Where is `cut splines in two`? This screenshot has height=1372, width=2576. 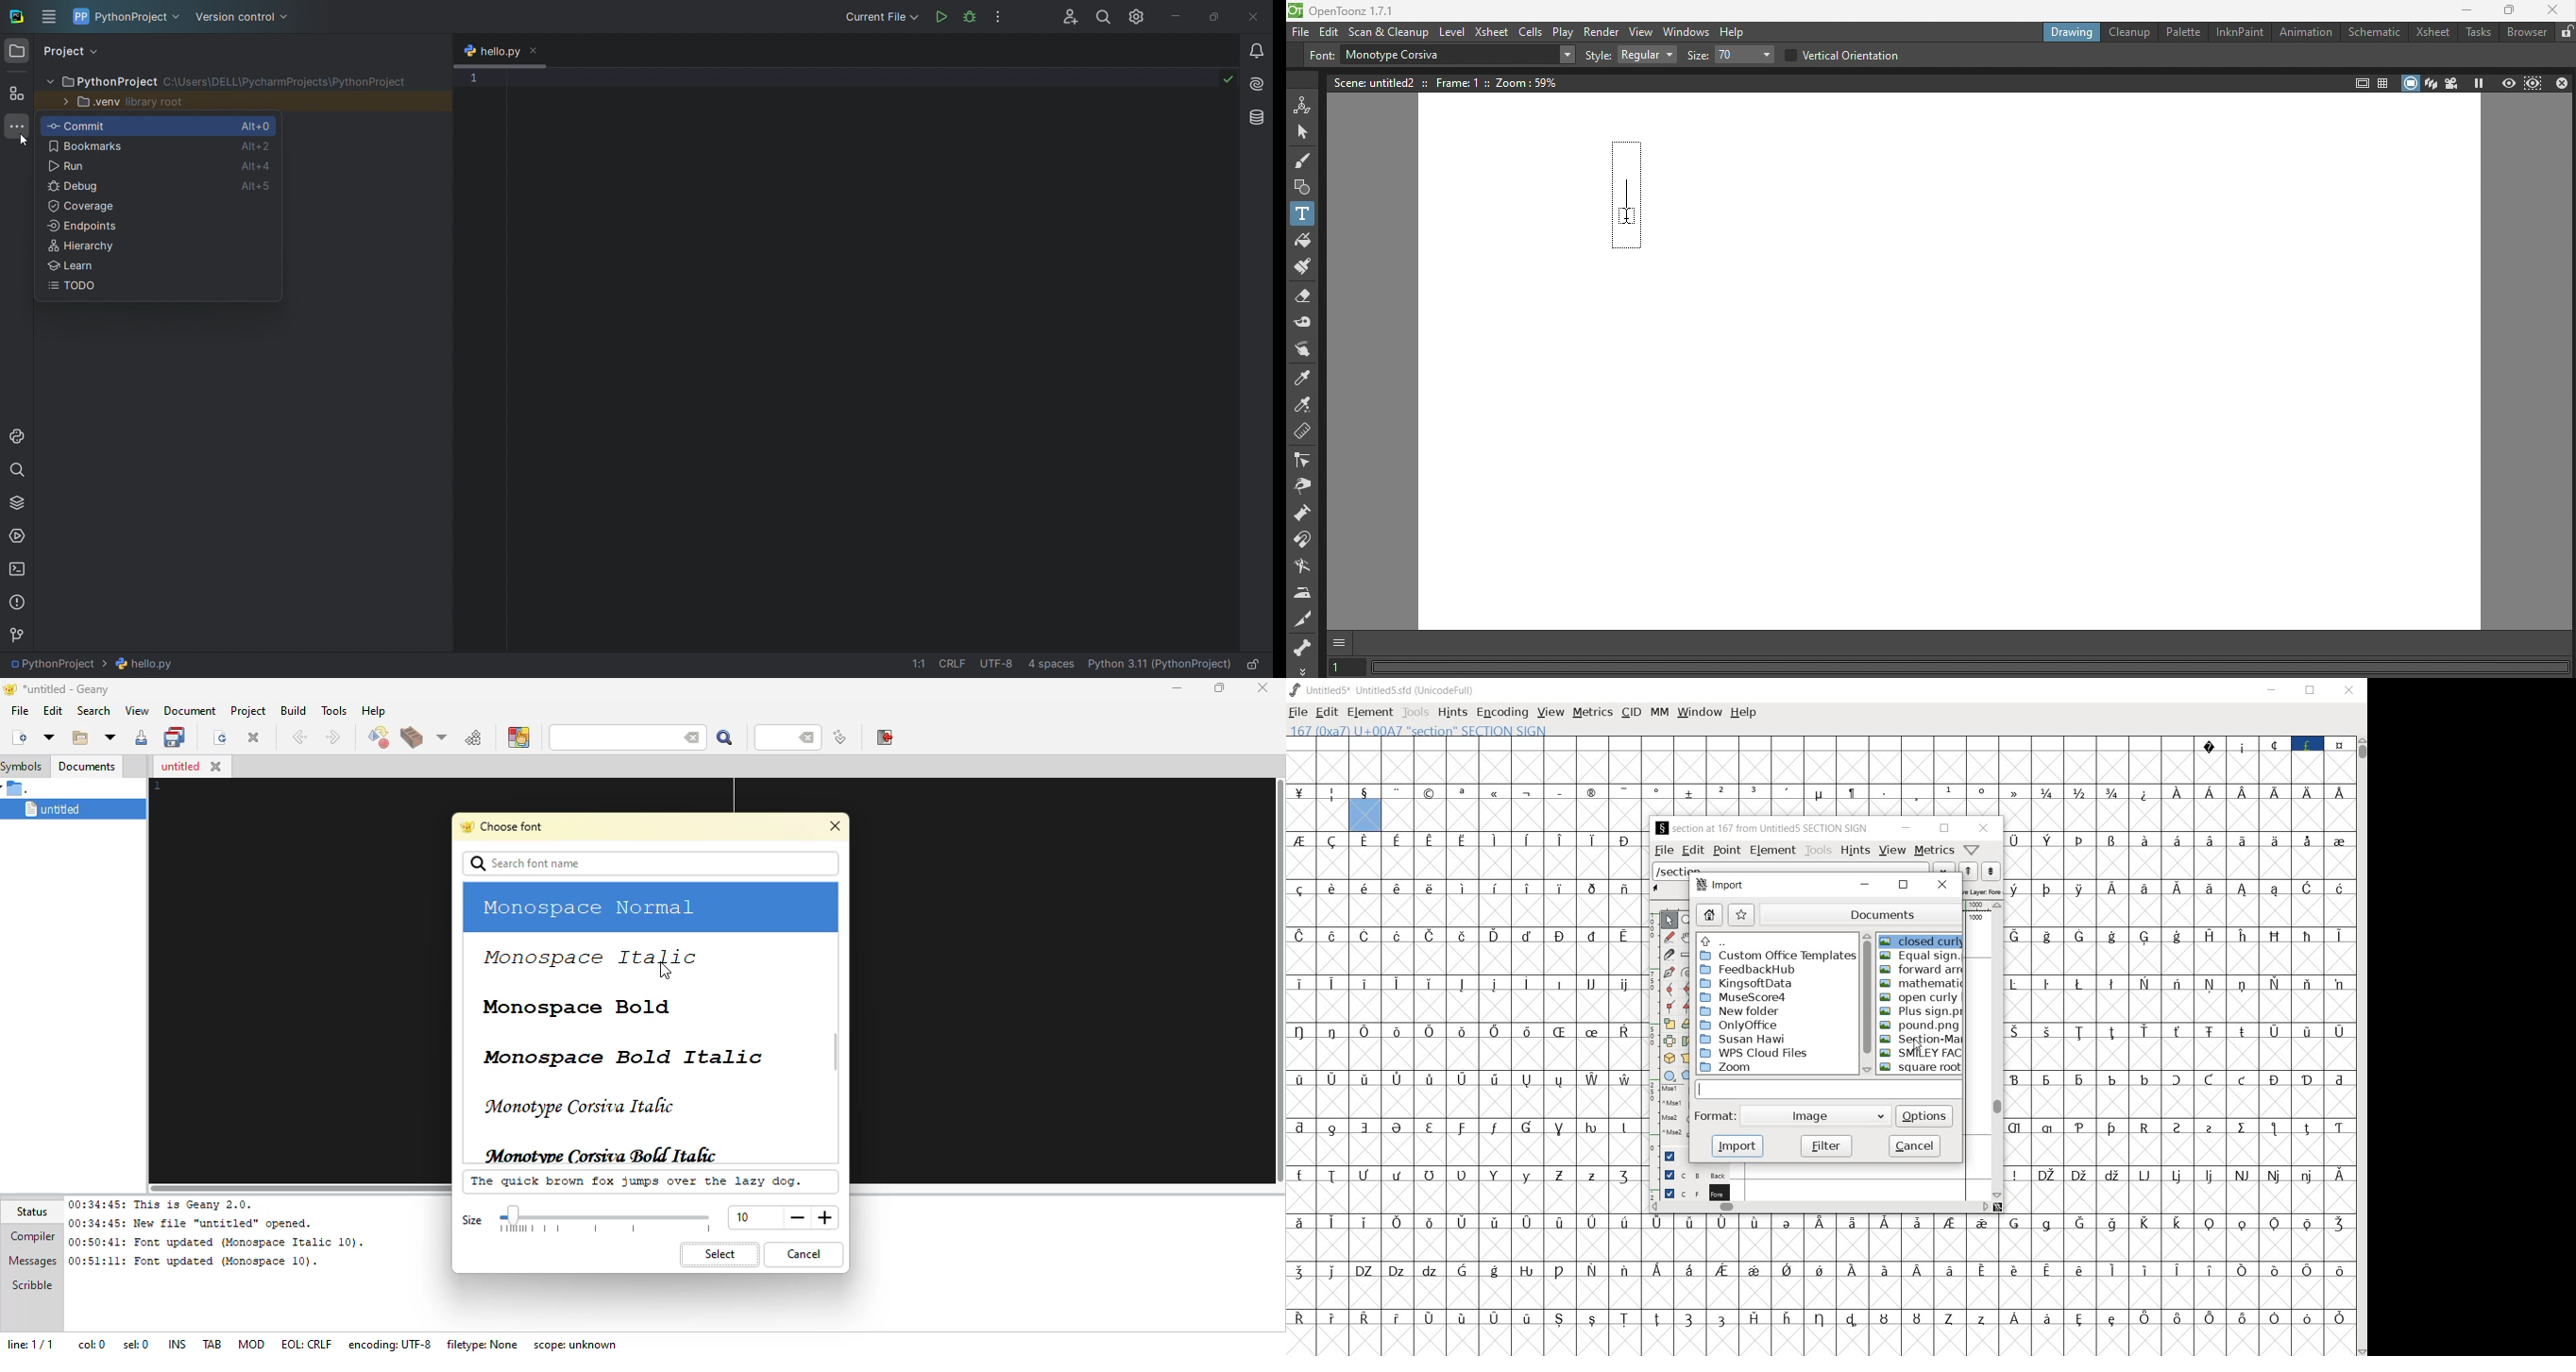 cut splines in two is located at coordinates (1668, 954).